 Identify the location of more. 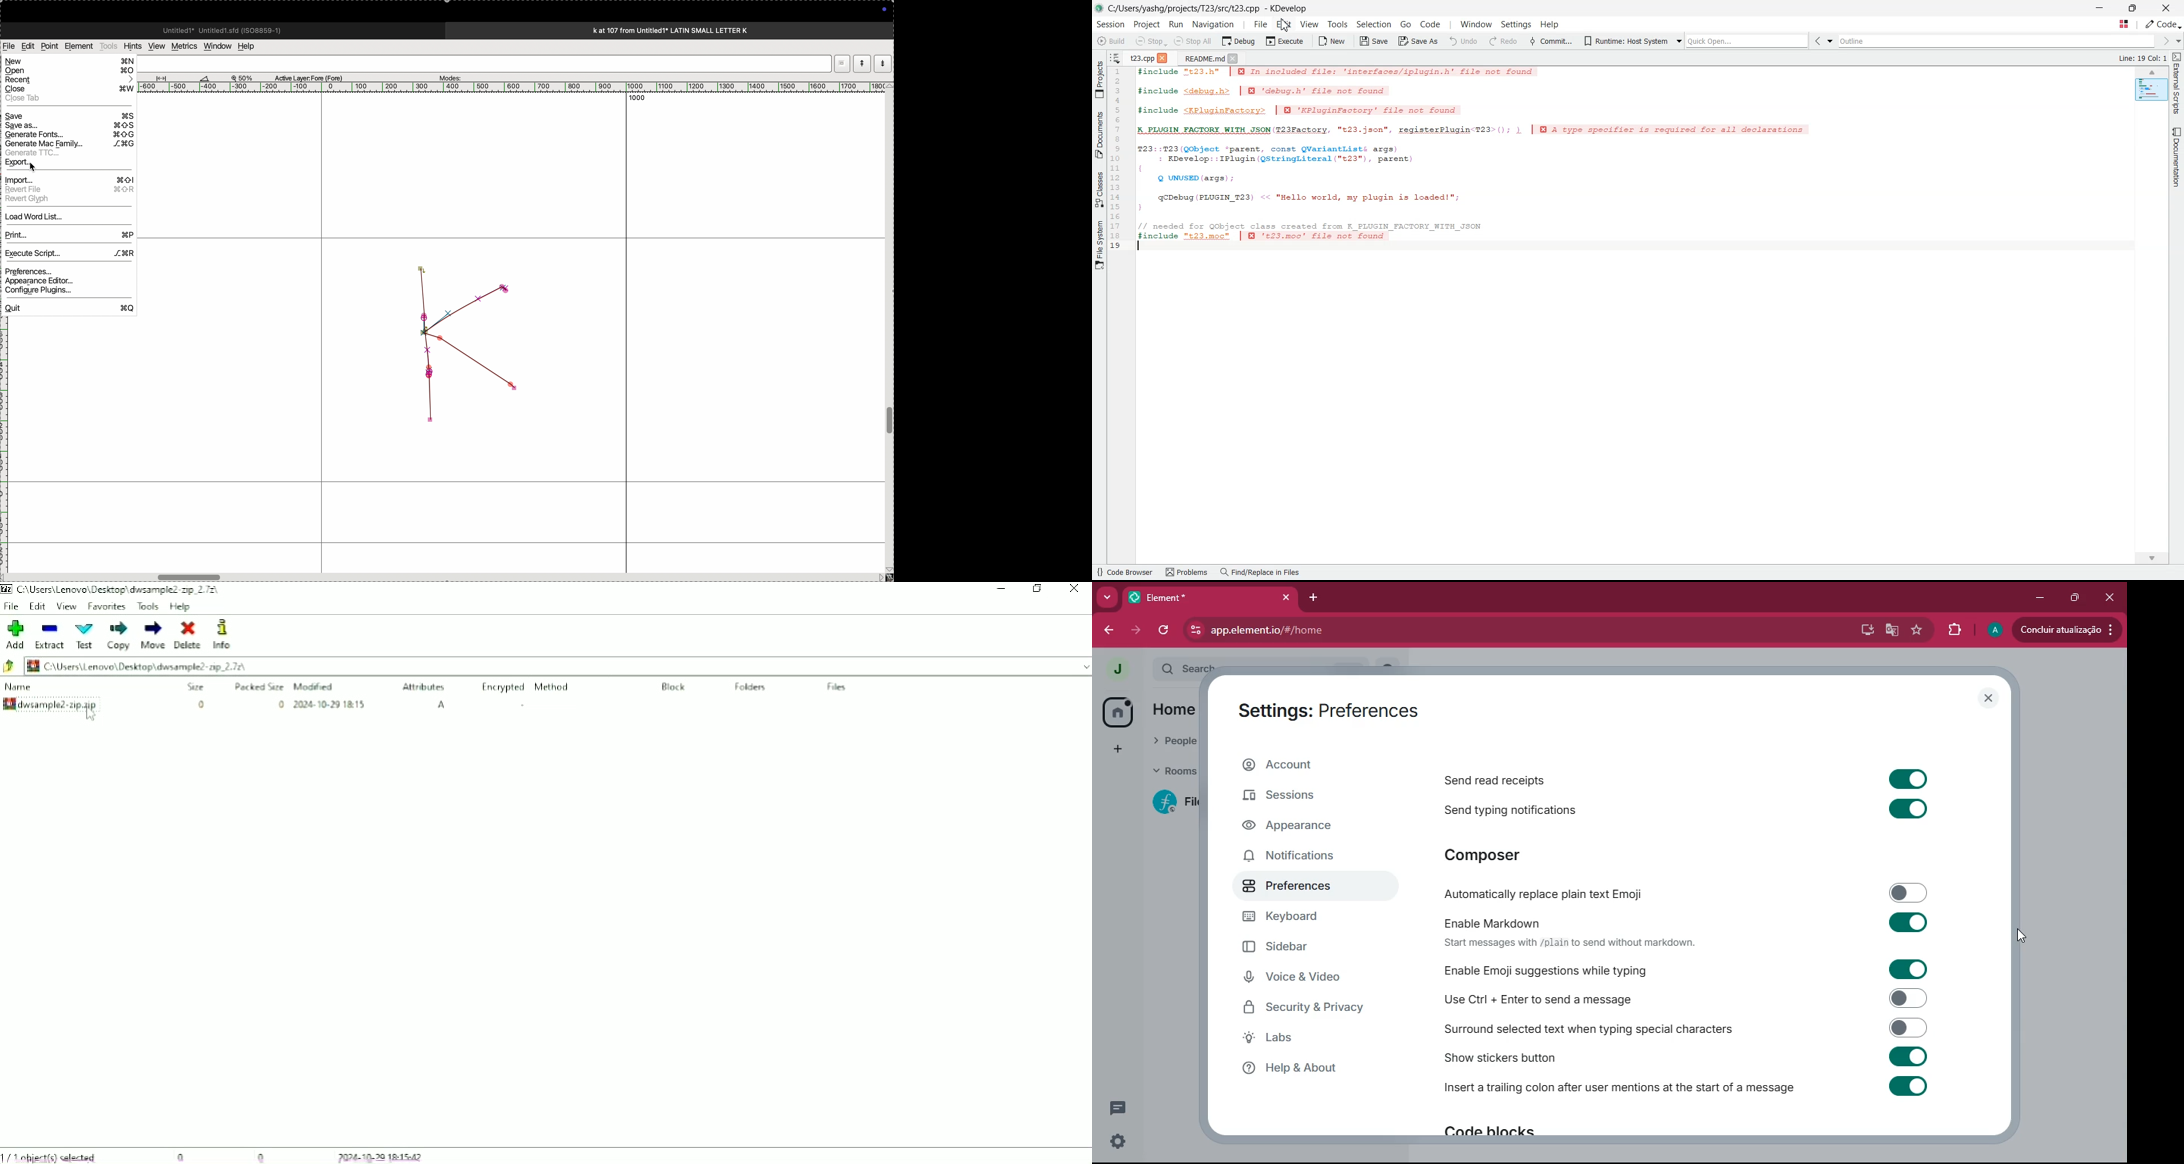
(1107, 598).